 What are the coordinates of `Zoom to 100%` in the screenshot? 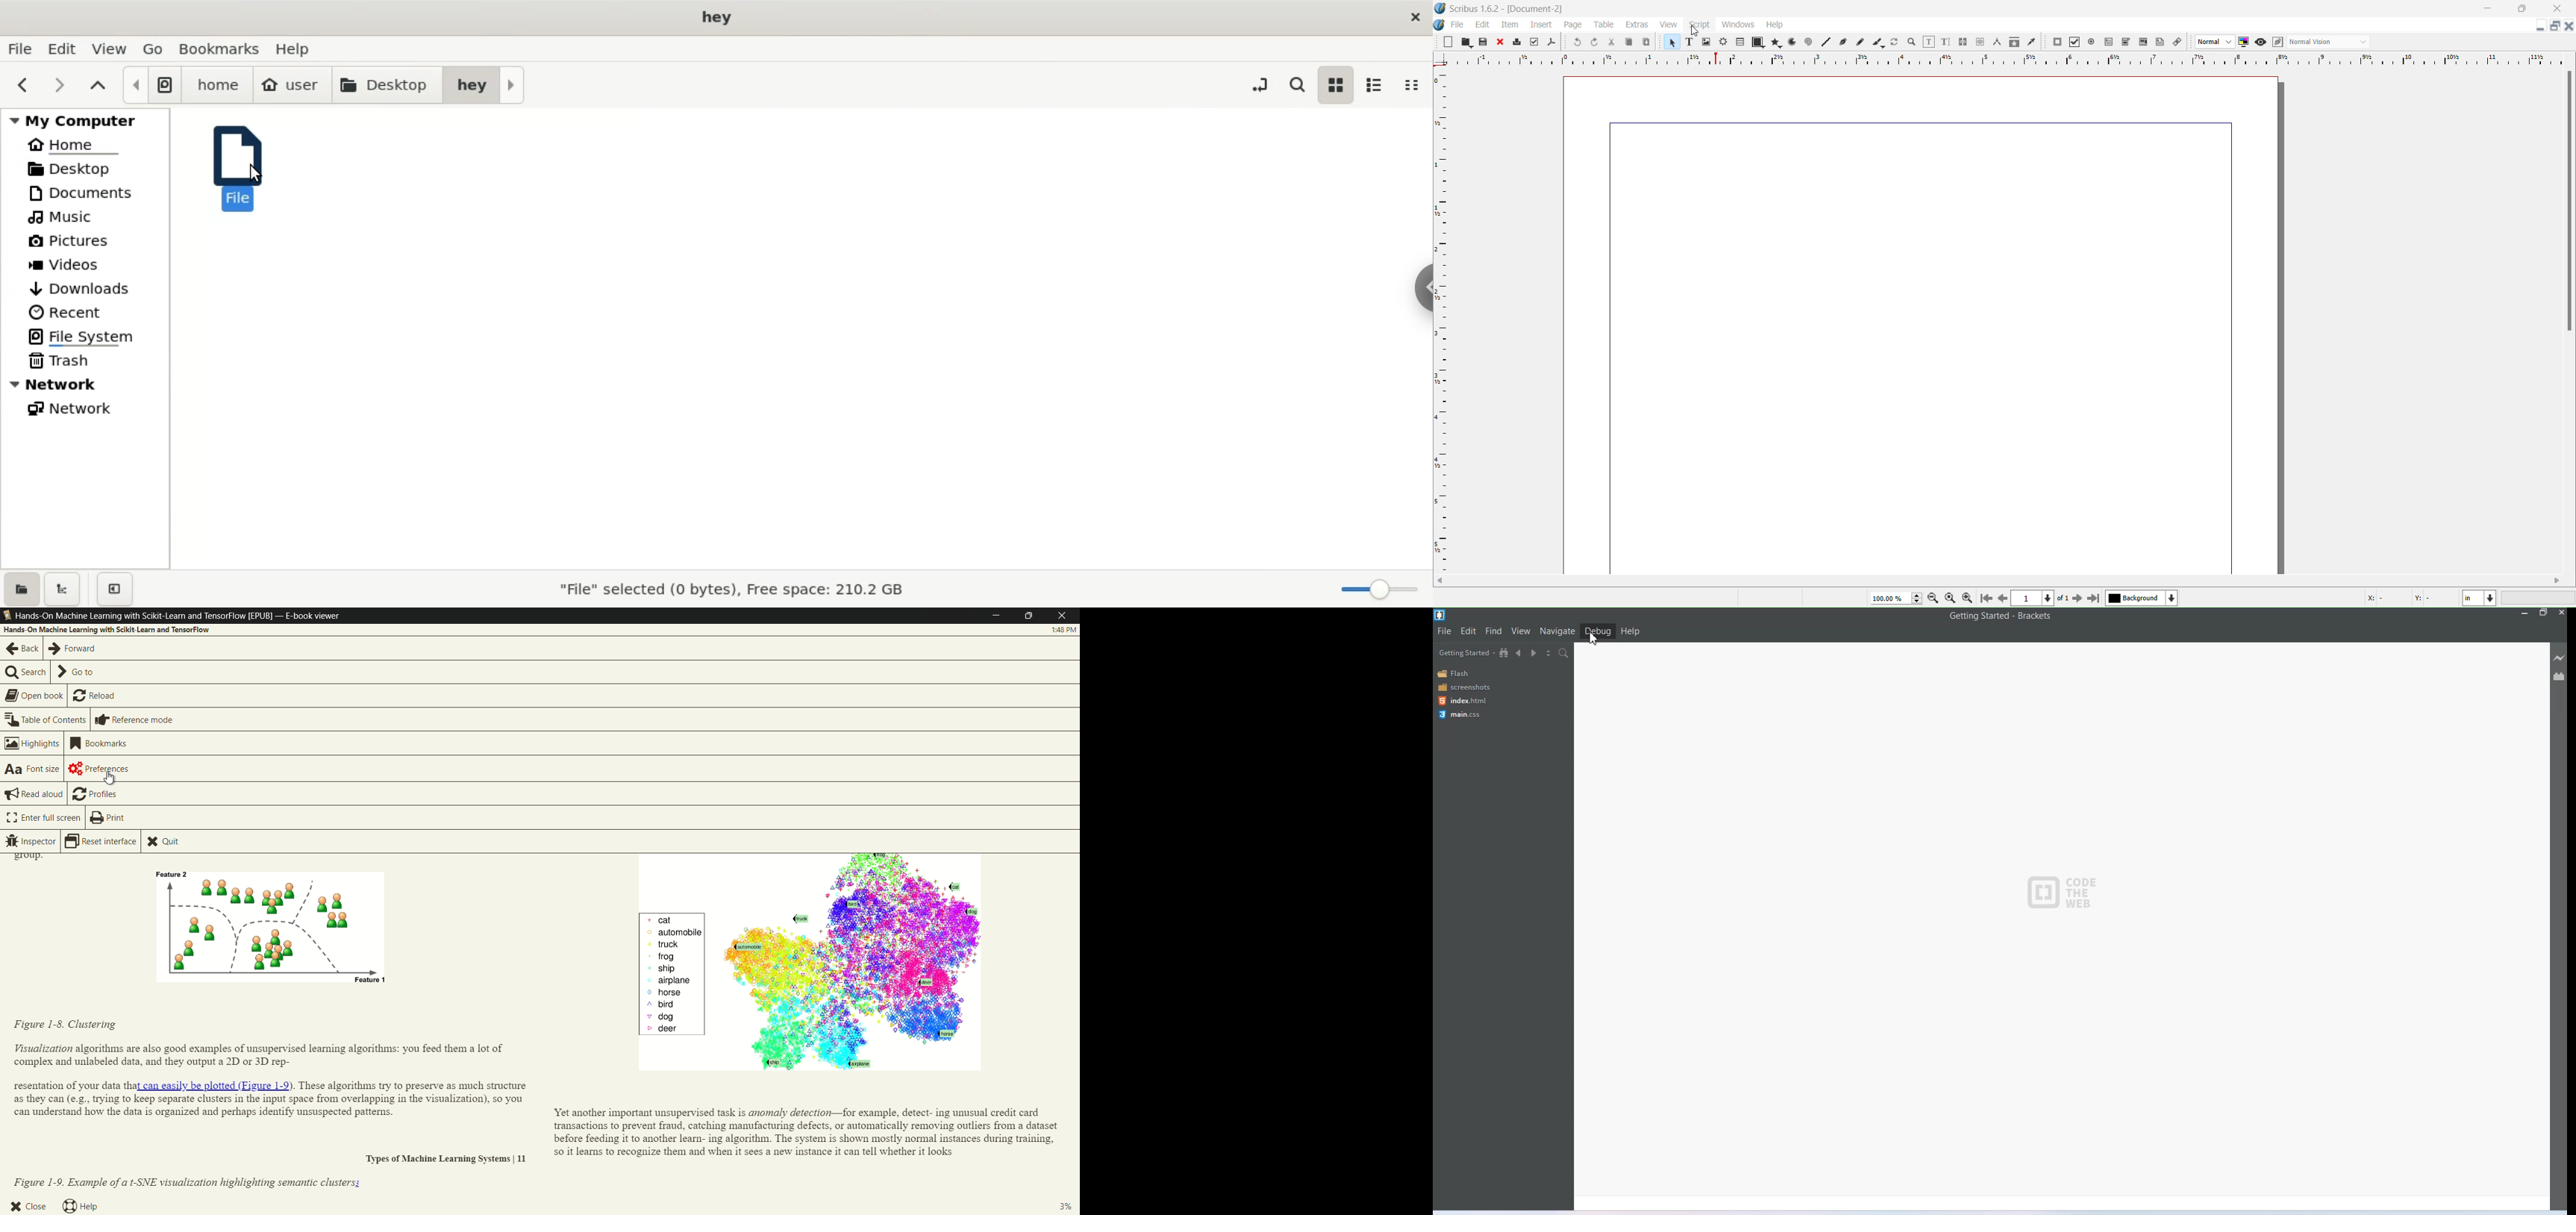 It's located at (1950, 599).